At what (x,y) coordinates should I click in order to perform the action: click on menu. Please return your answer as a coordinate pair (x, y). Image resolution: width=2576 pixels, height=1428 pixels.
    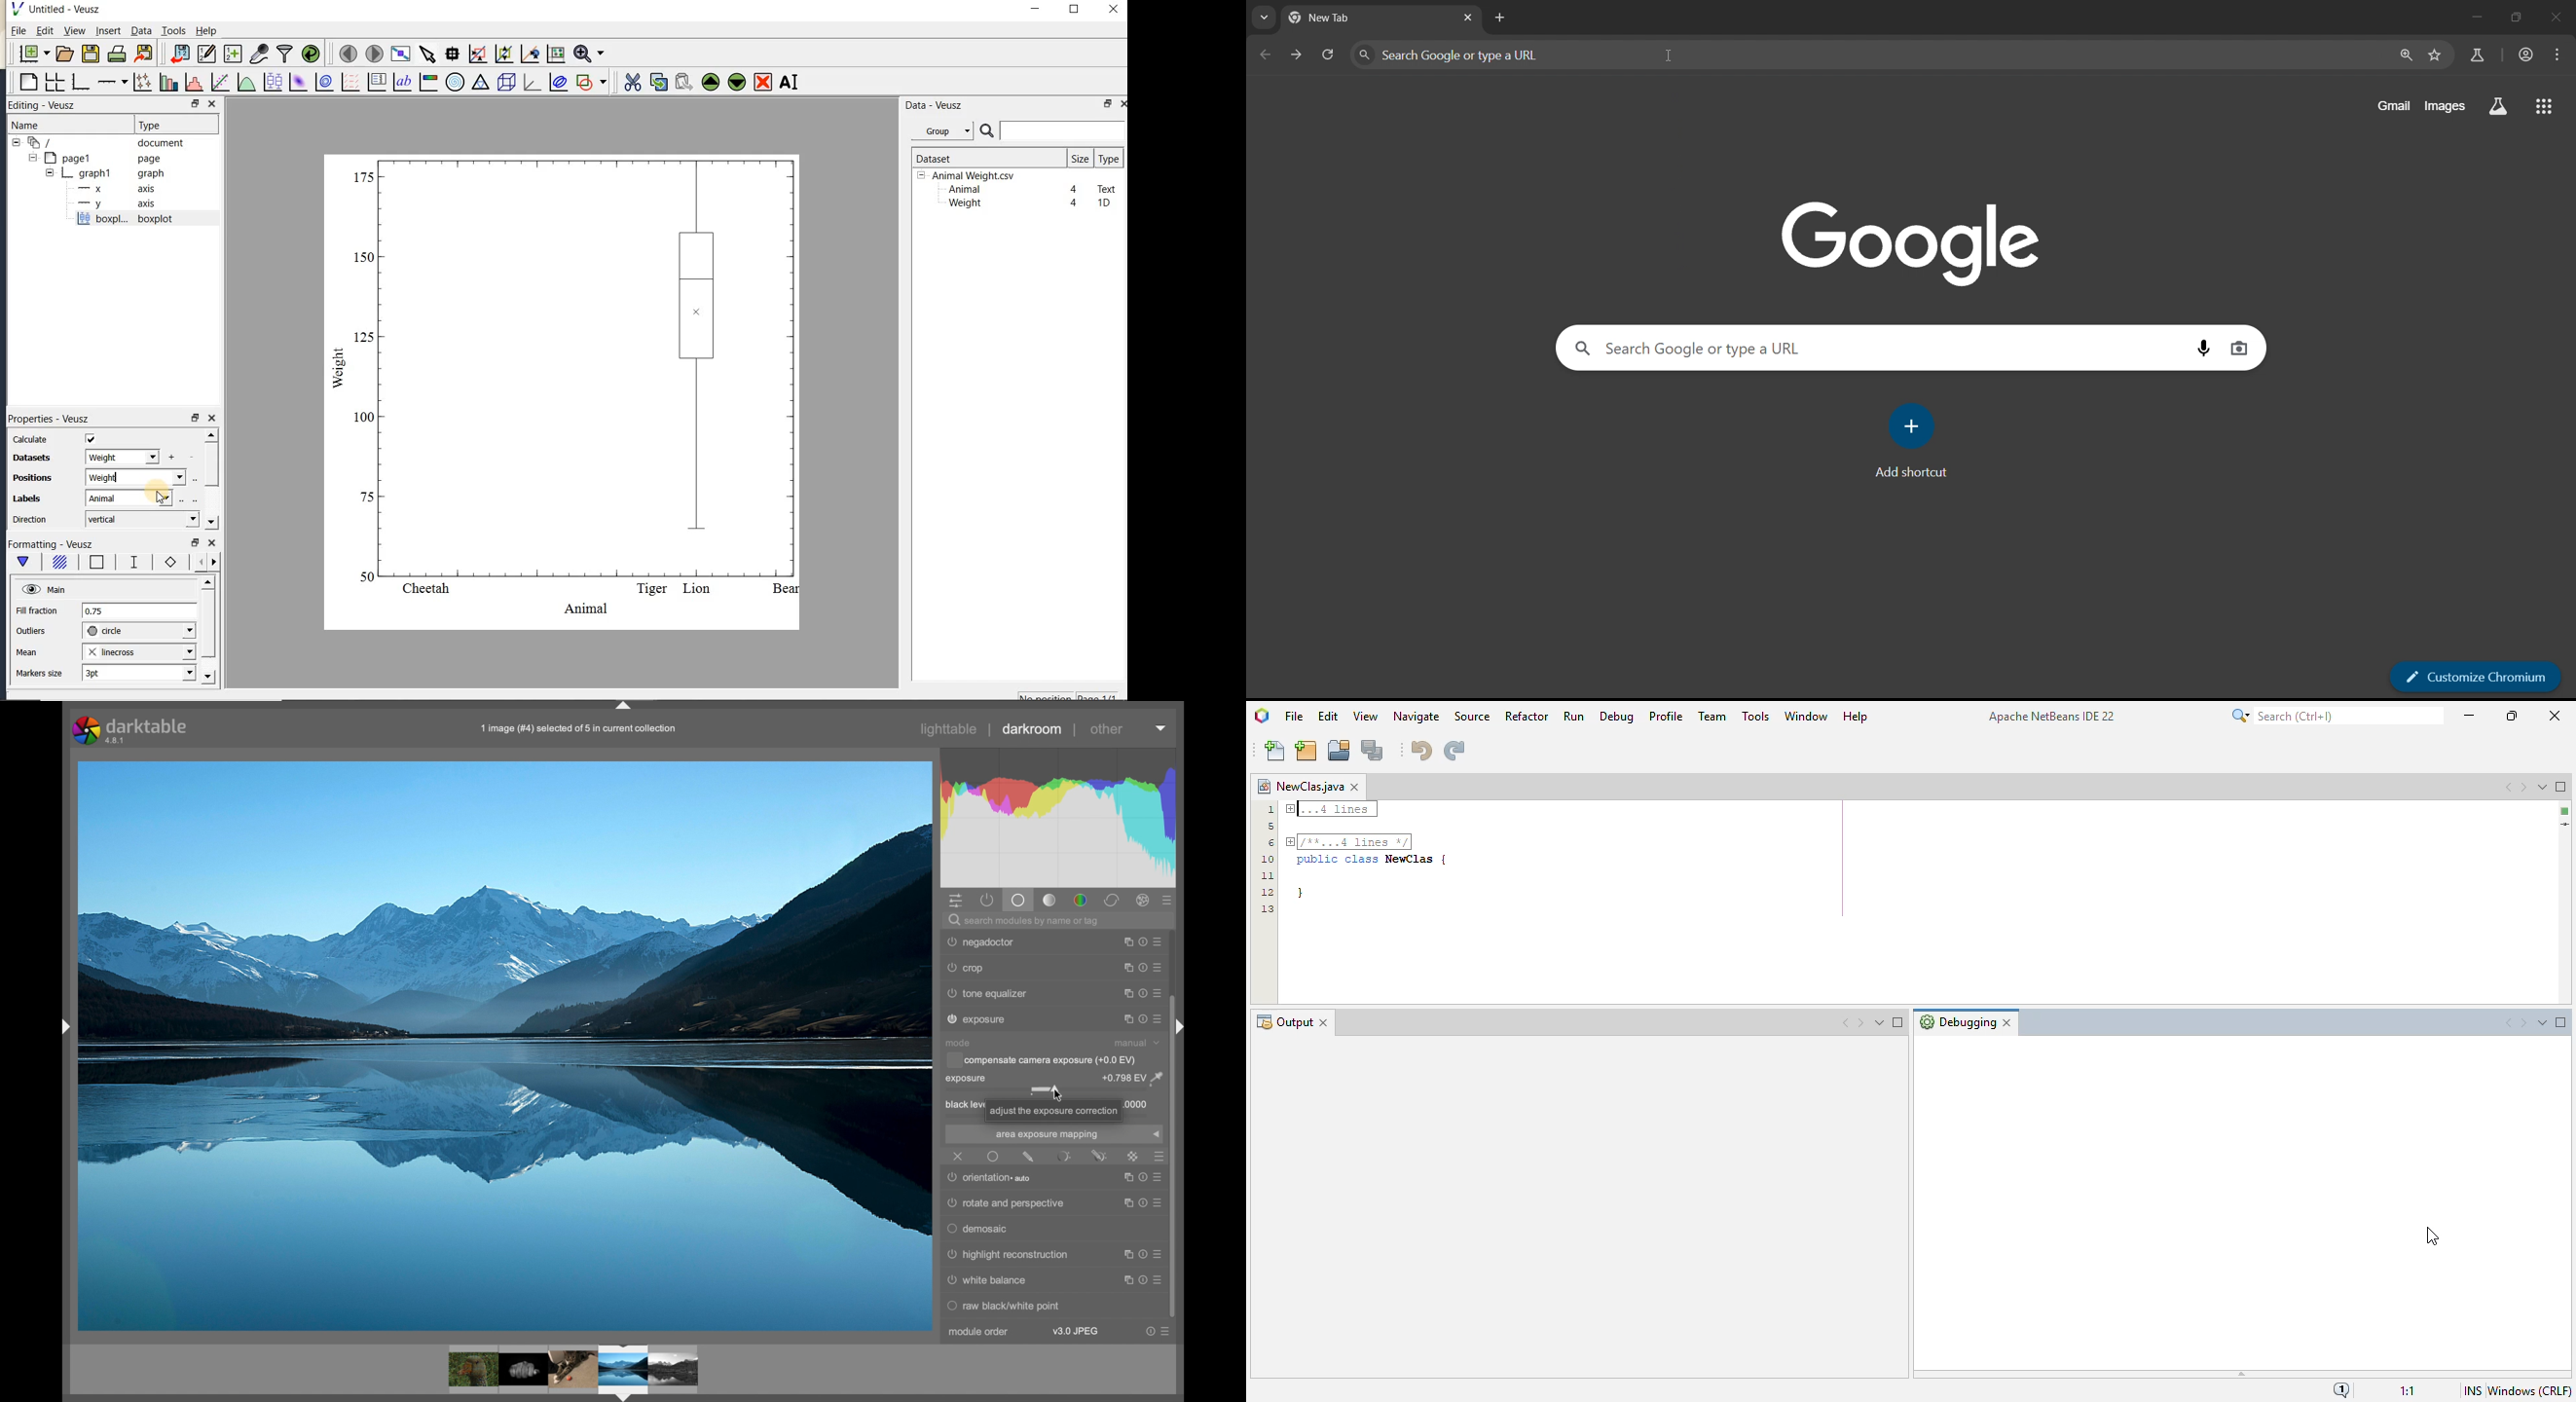
    Looking at the image, I should click on (1142, 1204).